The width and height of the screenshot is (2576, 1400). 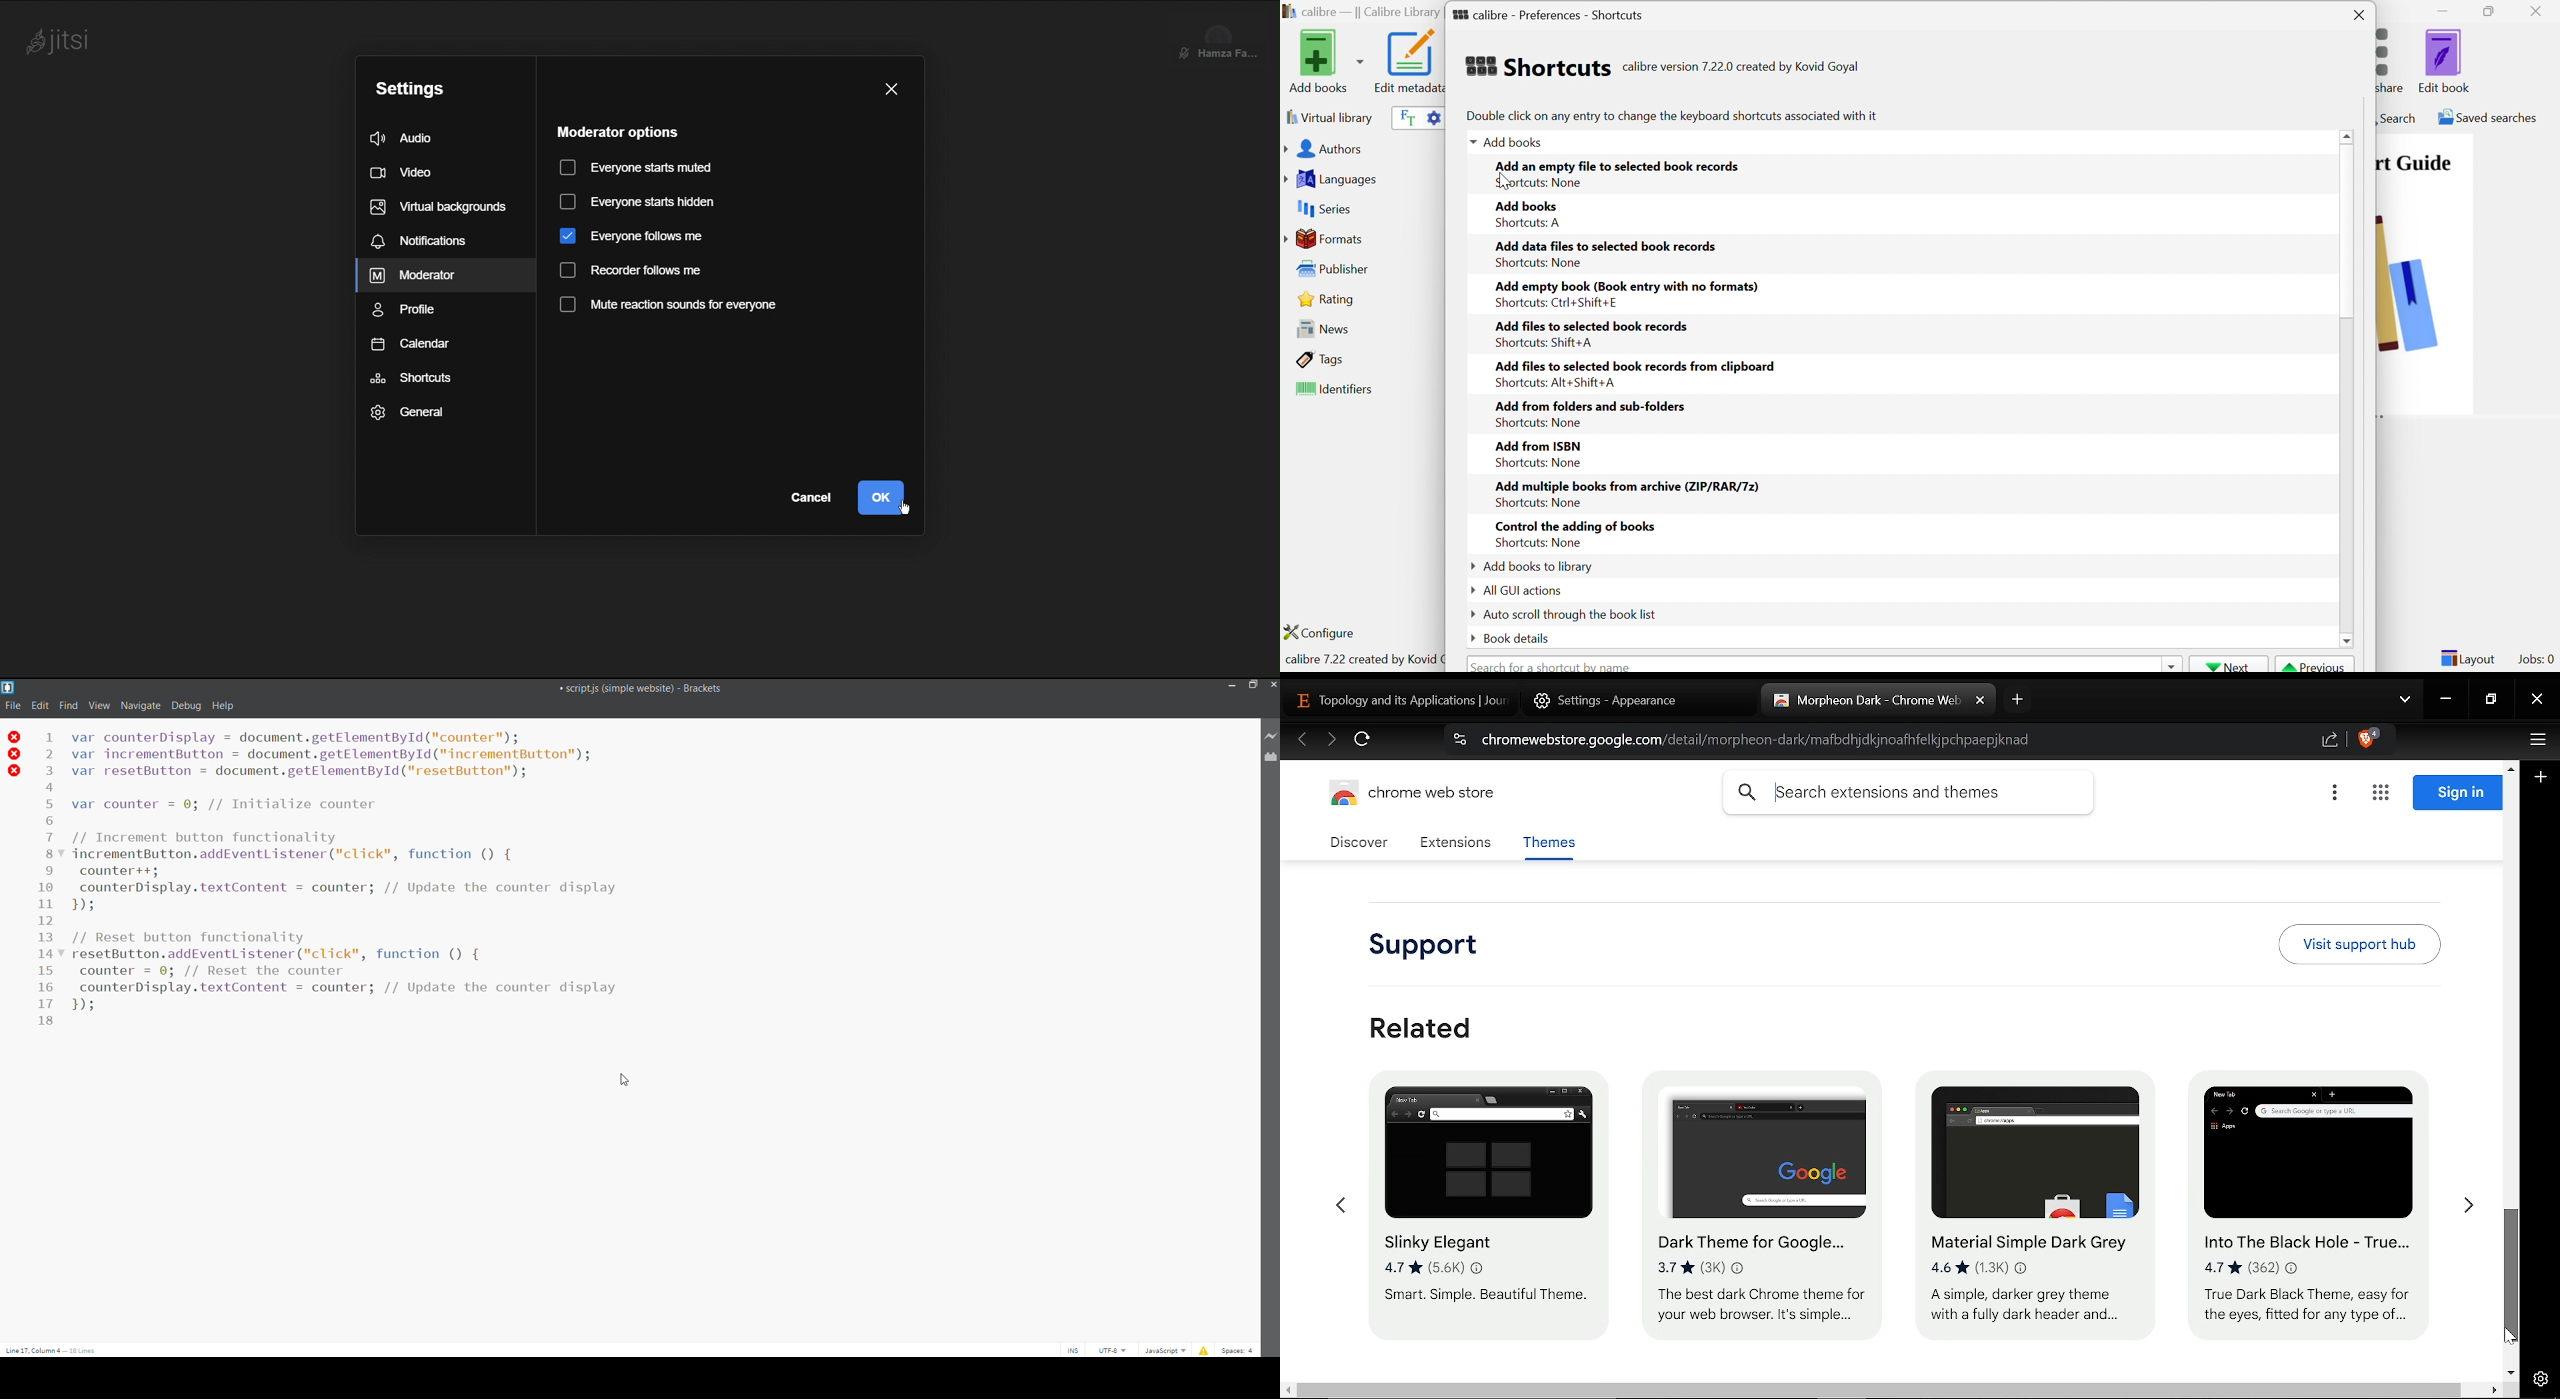 What do you see at coordinates (1468, 639) in the screenshot?
I see `Drop Down` at bounding box center [1468, 639].